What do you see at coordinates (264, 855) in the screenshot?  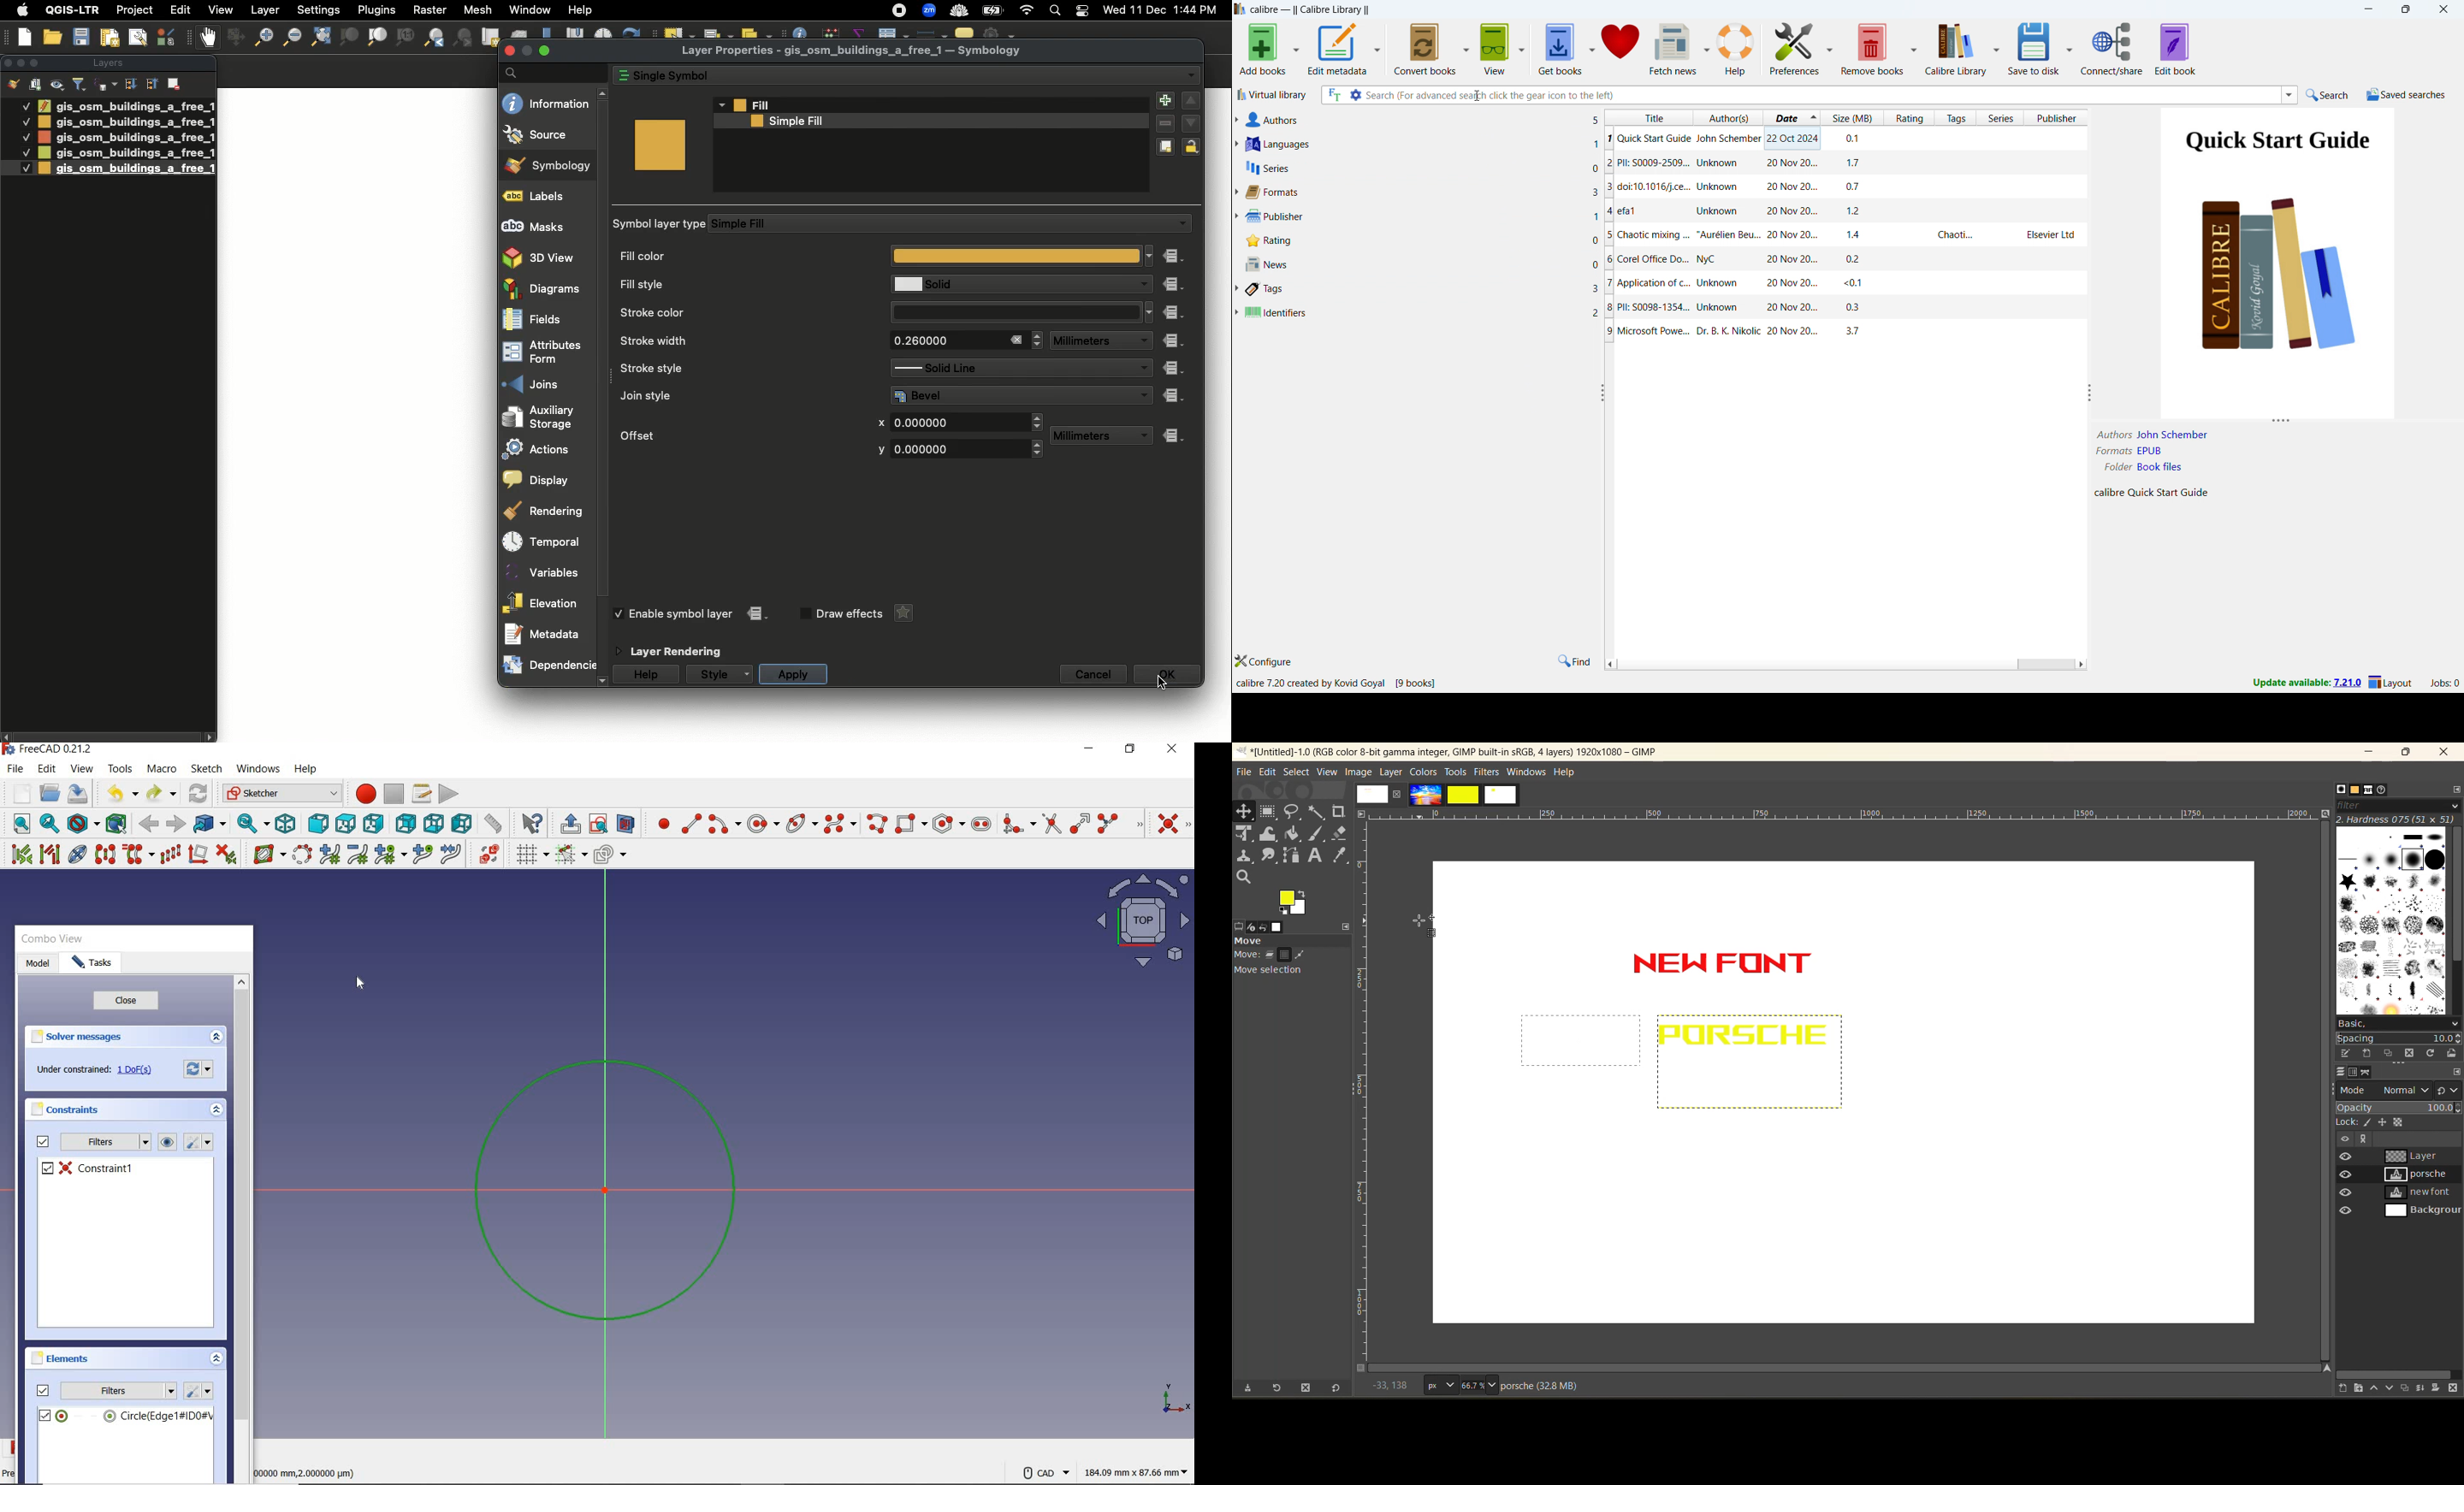 I see `` at bounding box center [264, 855].